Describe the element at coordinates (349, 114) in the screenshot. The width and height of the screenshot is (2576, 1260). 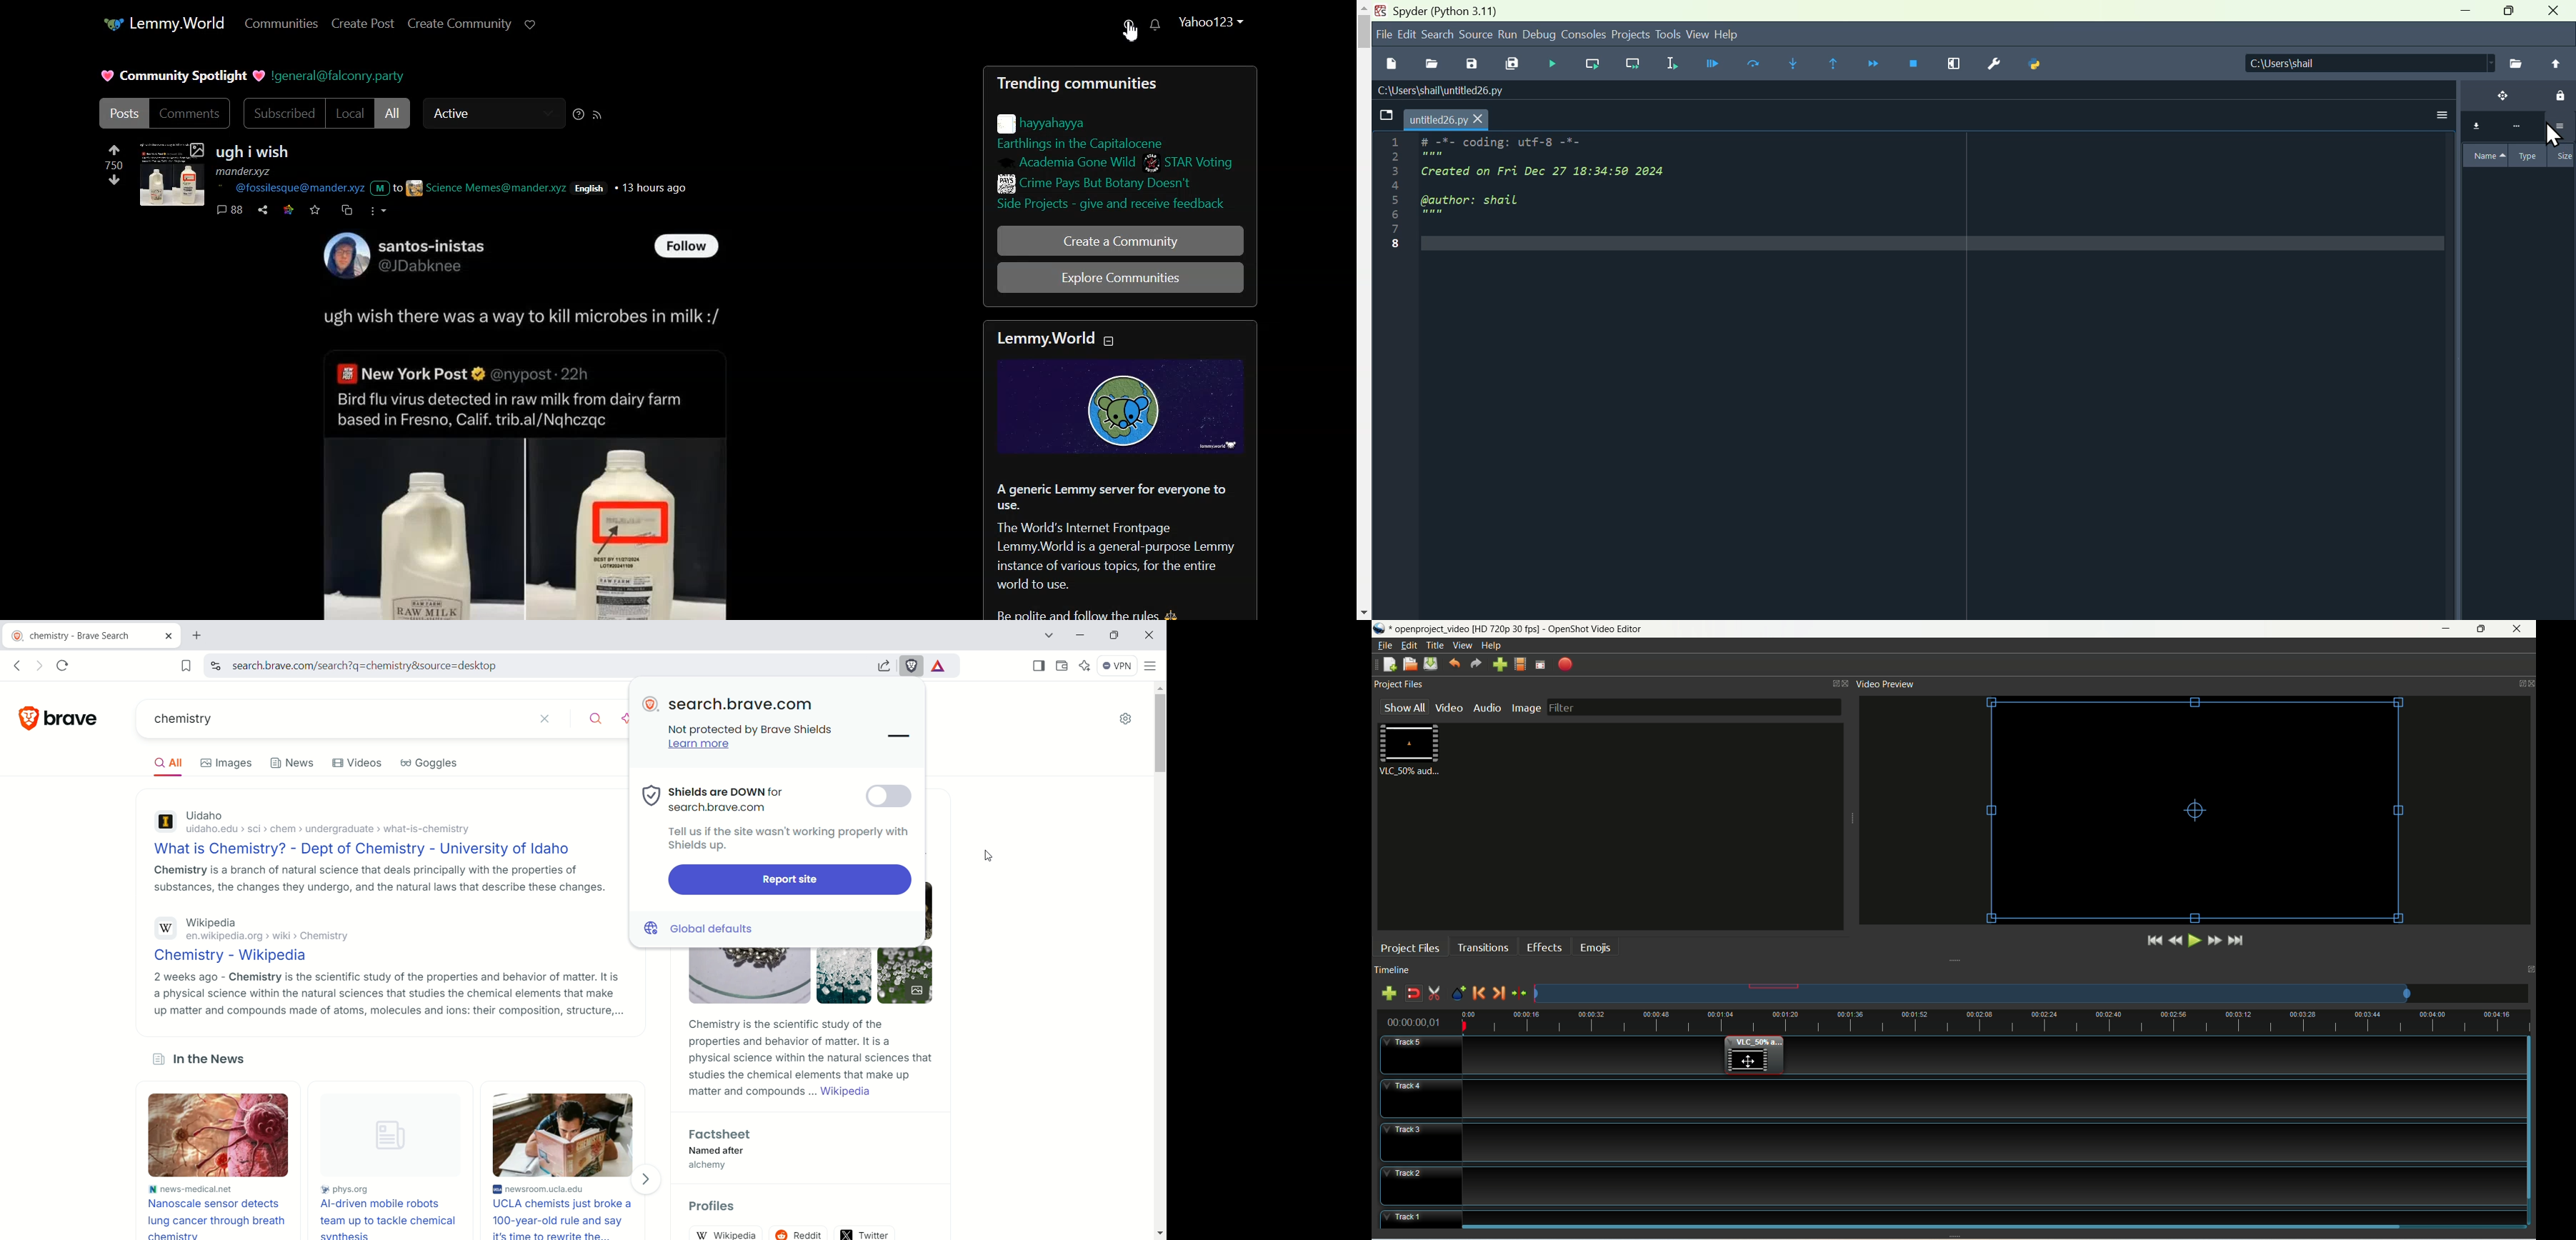
I see `Local` at that location.